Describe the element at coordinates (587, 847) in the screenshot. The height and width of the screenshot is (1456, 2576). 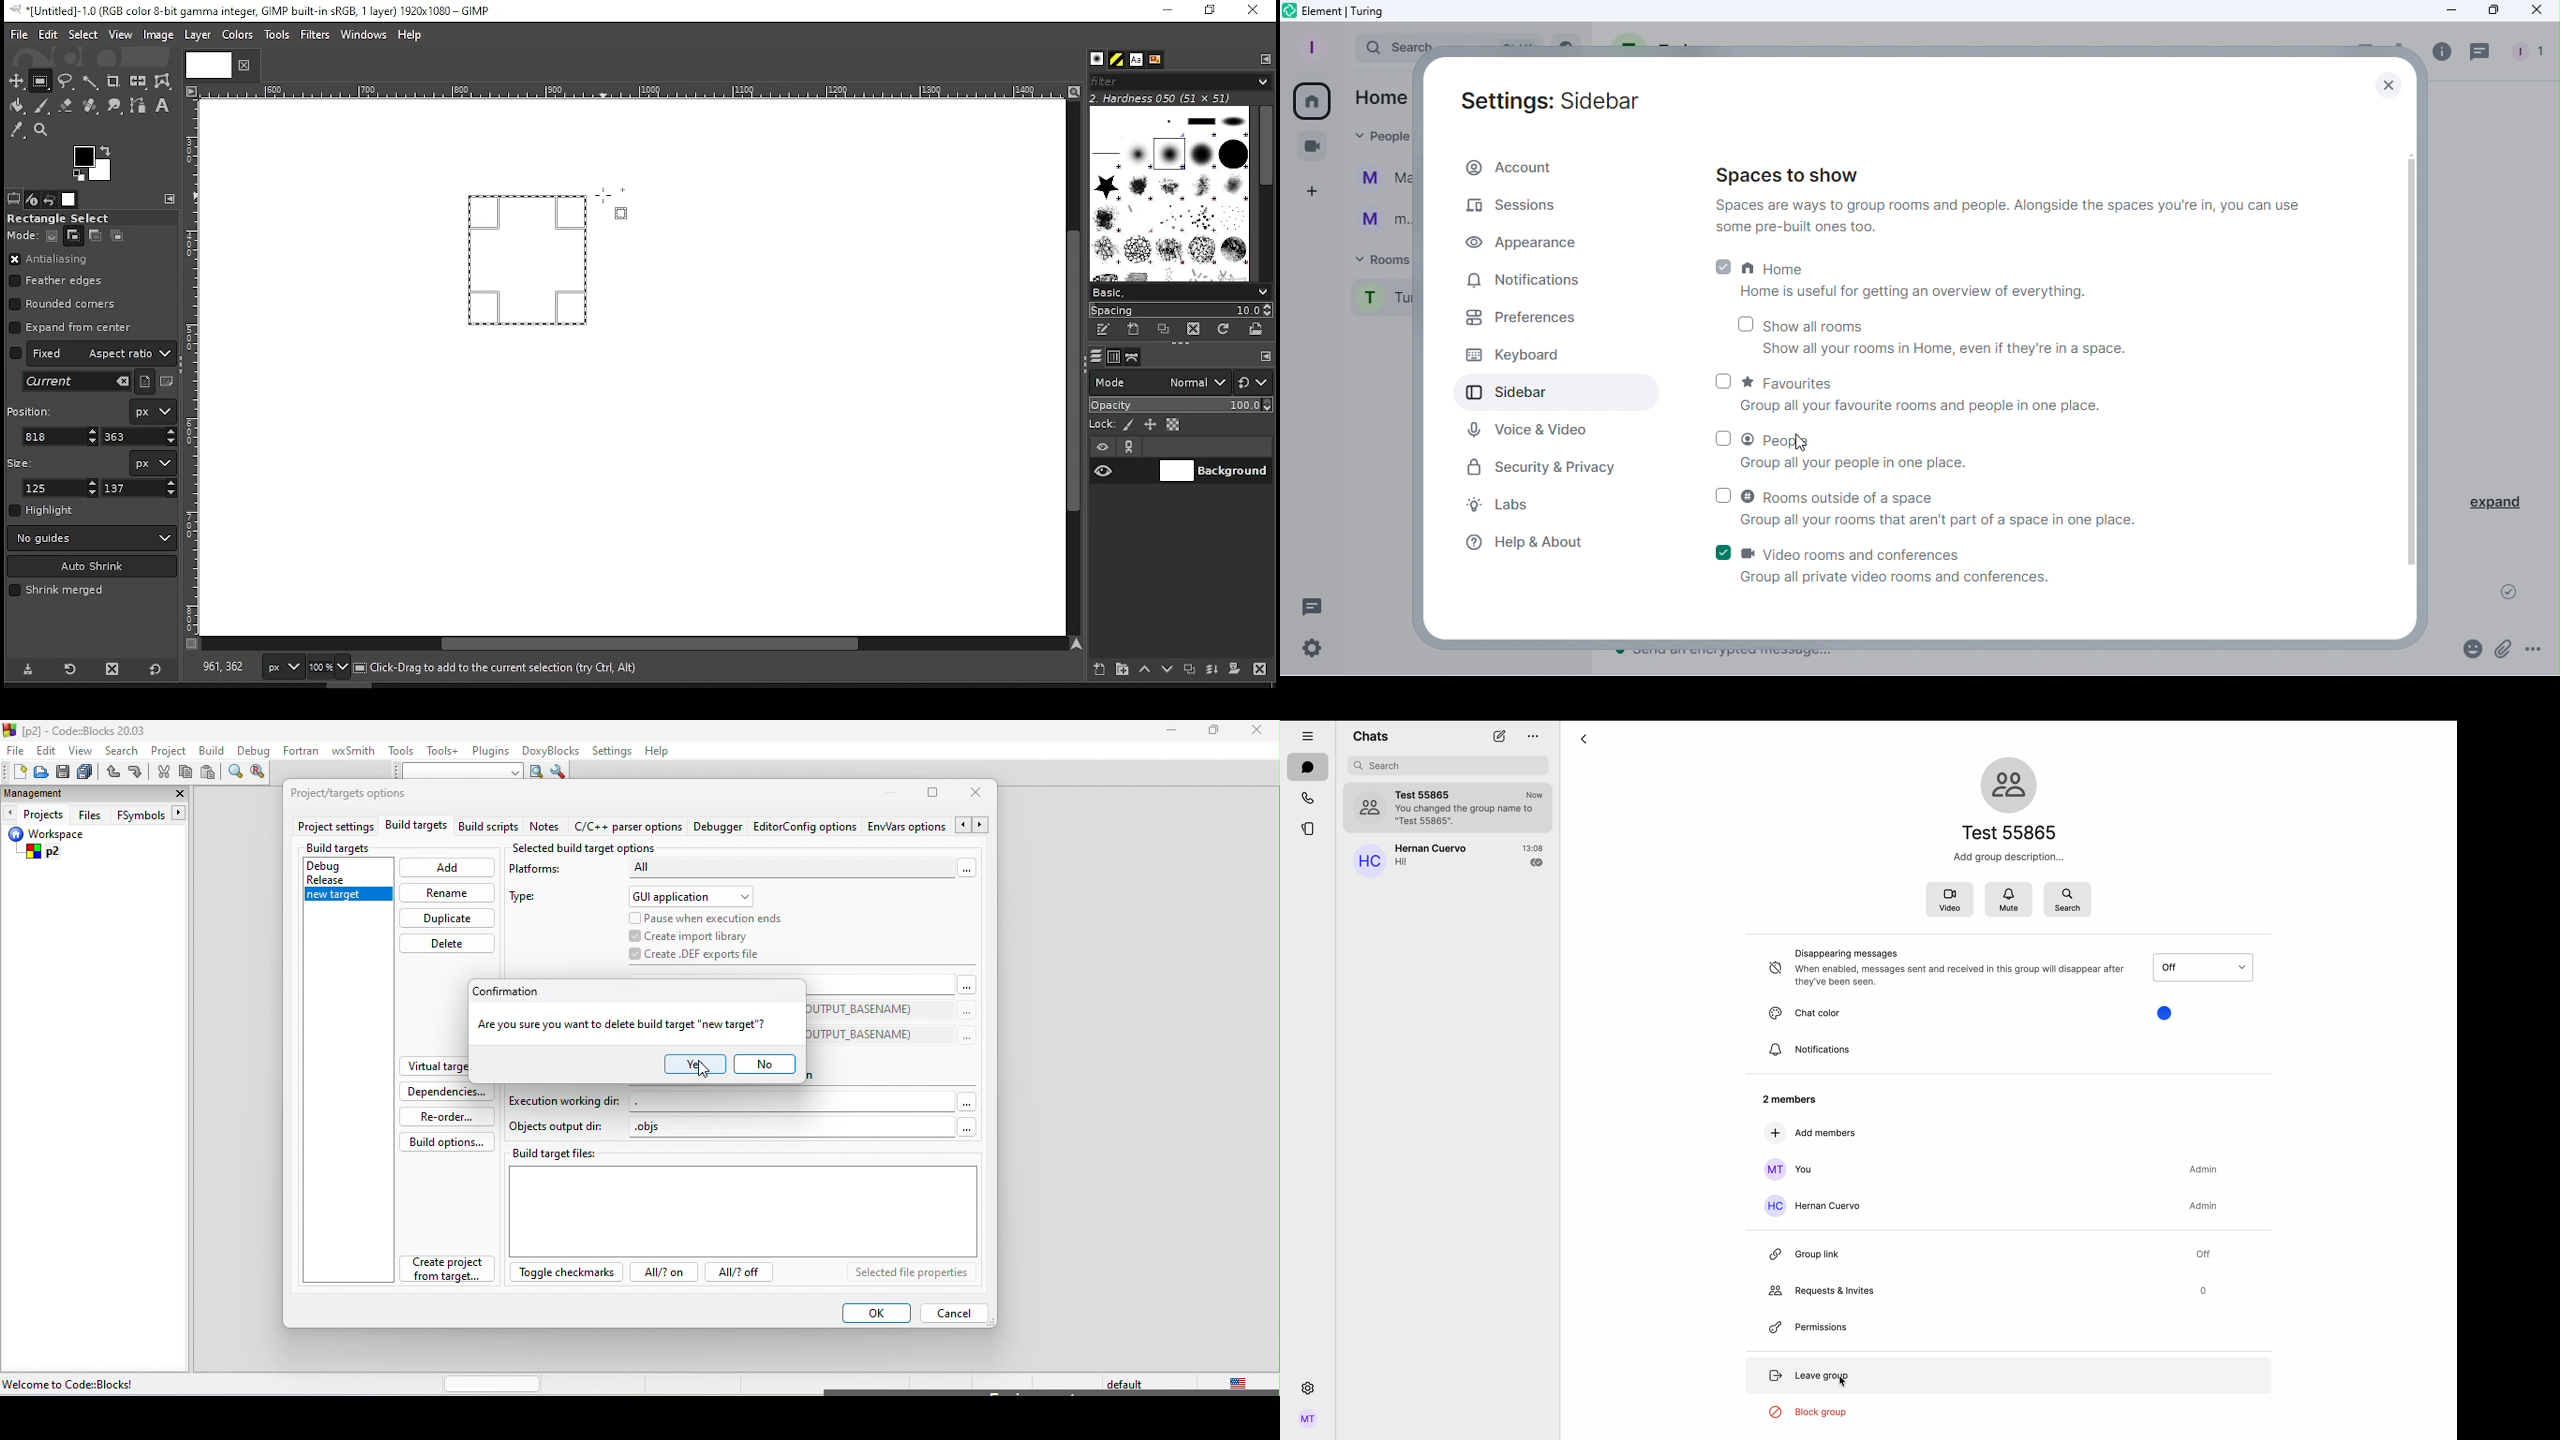
I see `selected build target options` at that location.